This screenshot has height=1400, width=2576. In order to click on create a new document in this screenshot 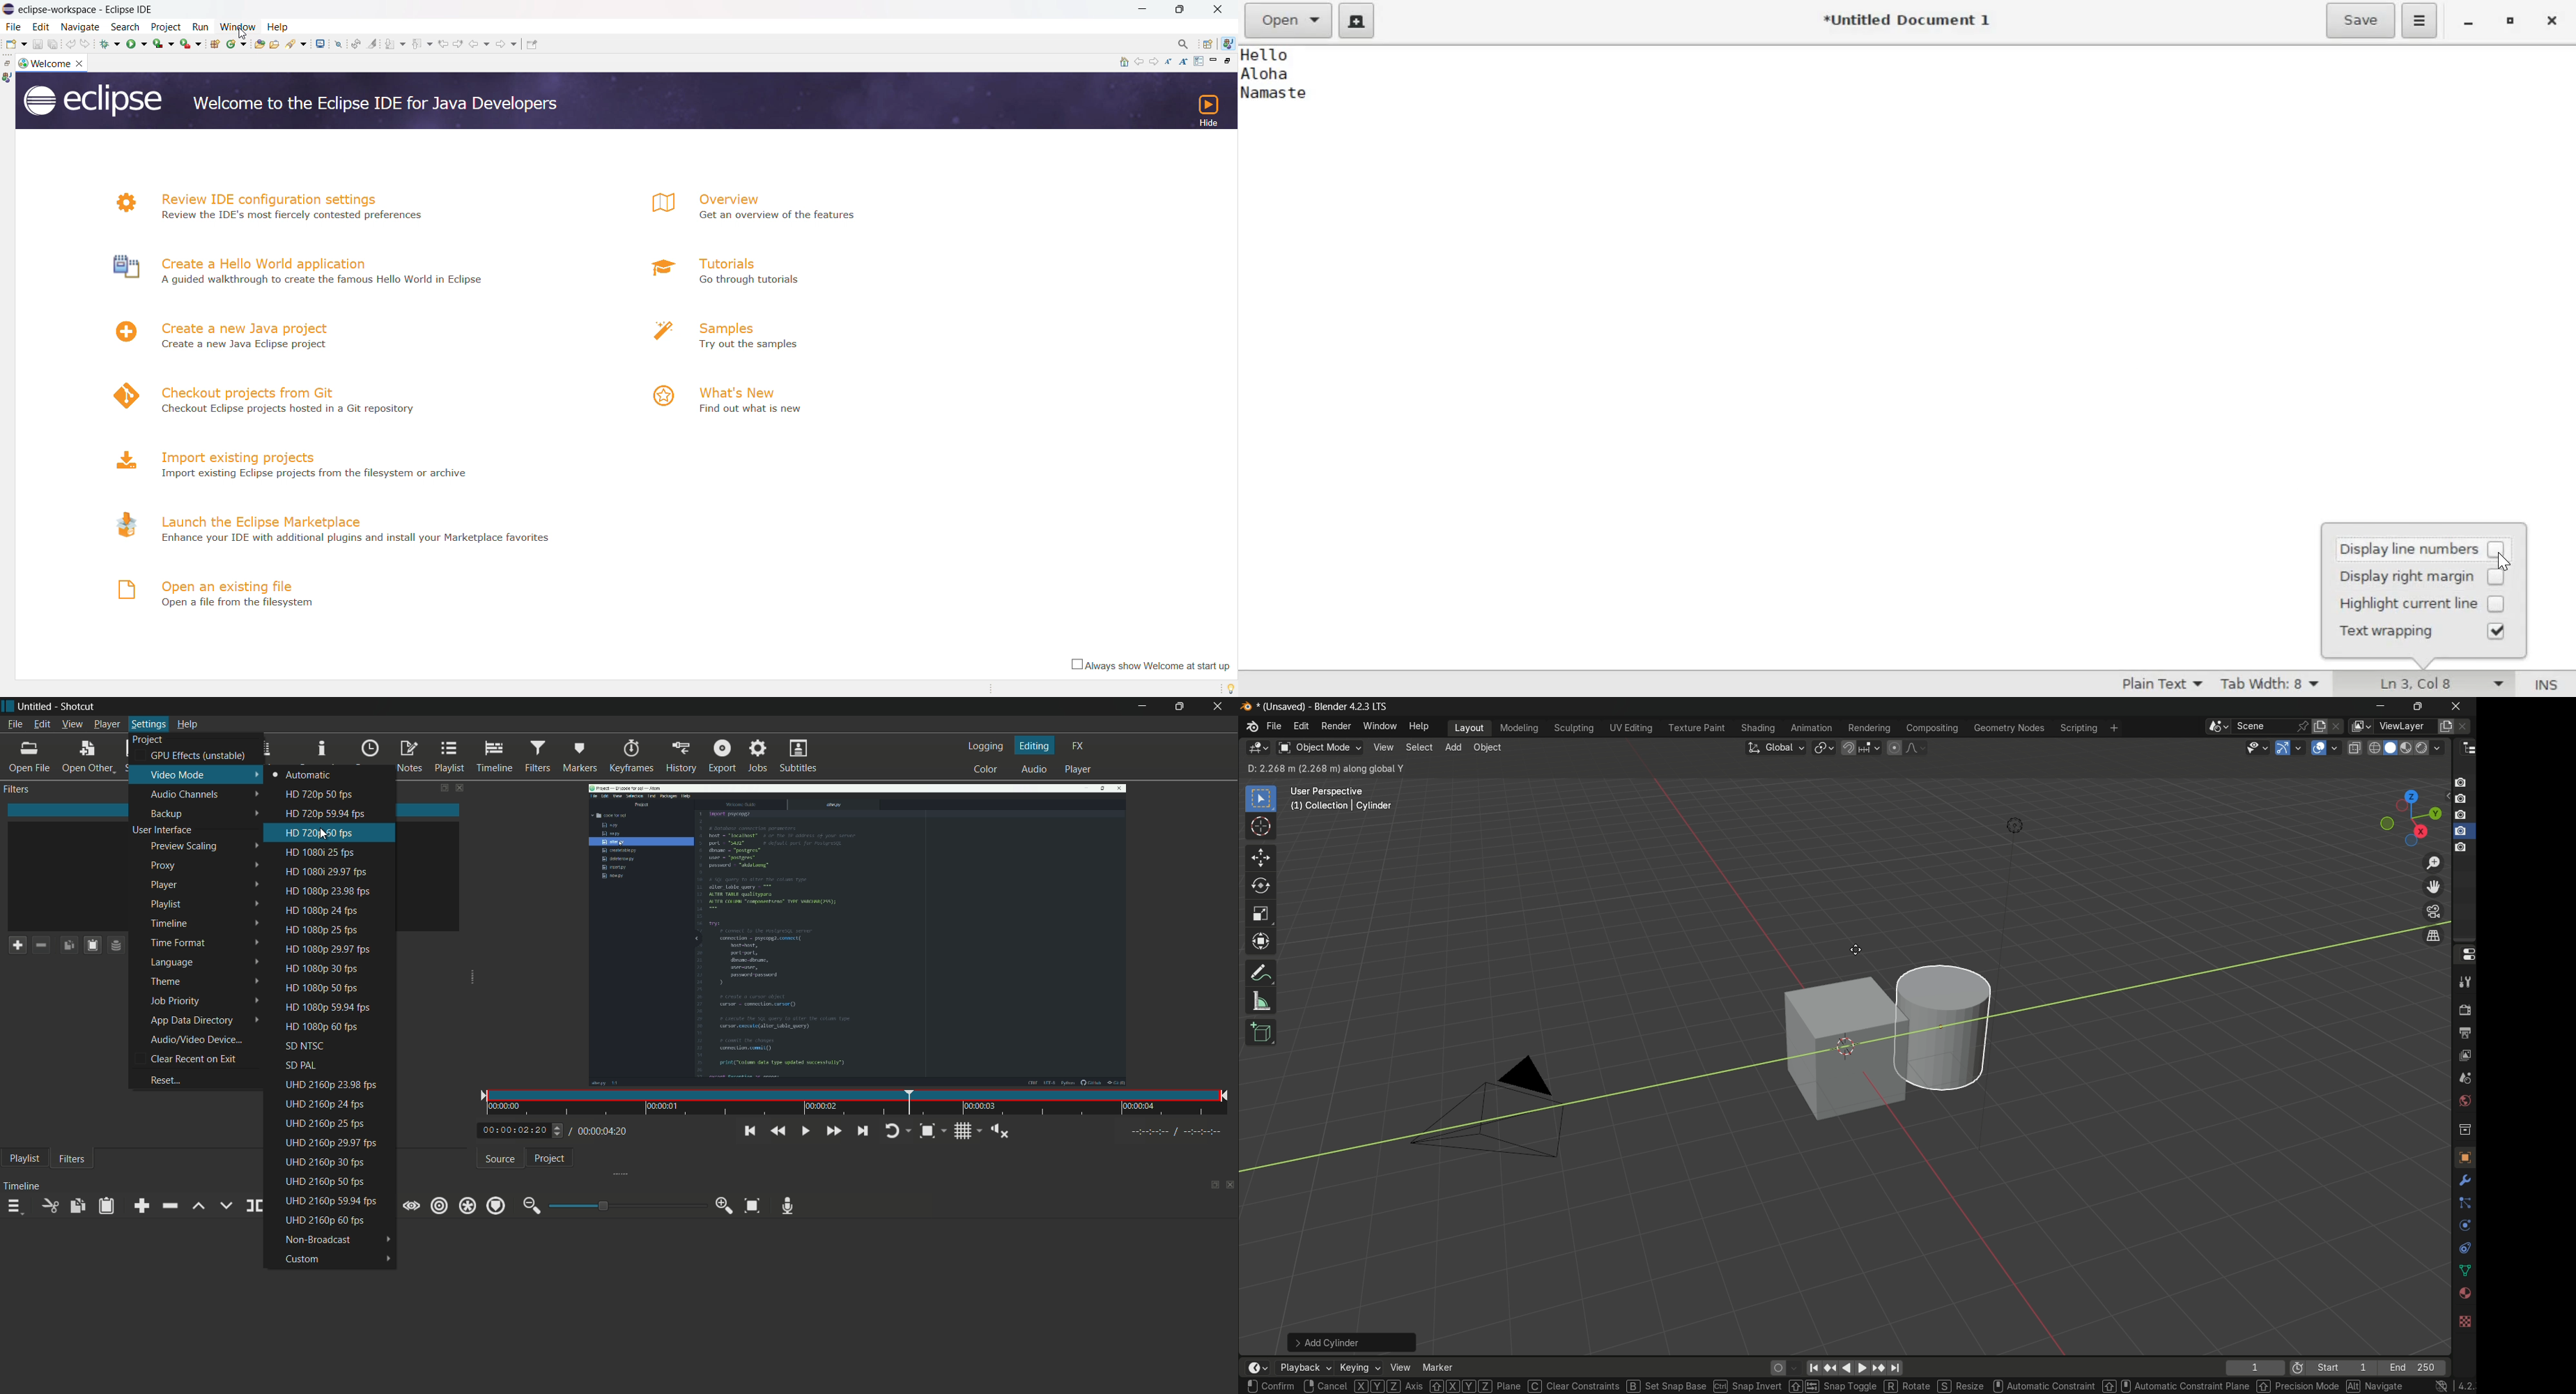, I will do `click(1357, 21)`.